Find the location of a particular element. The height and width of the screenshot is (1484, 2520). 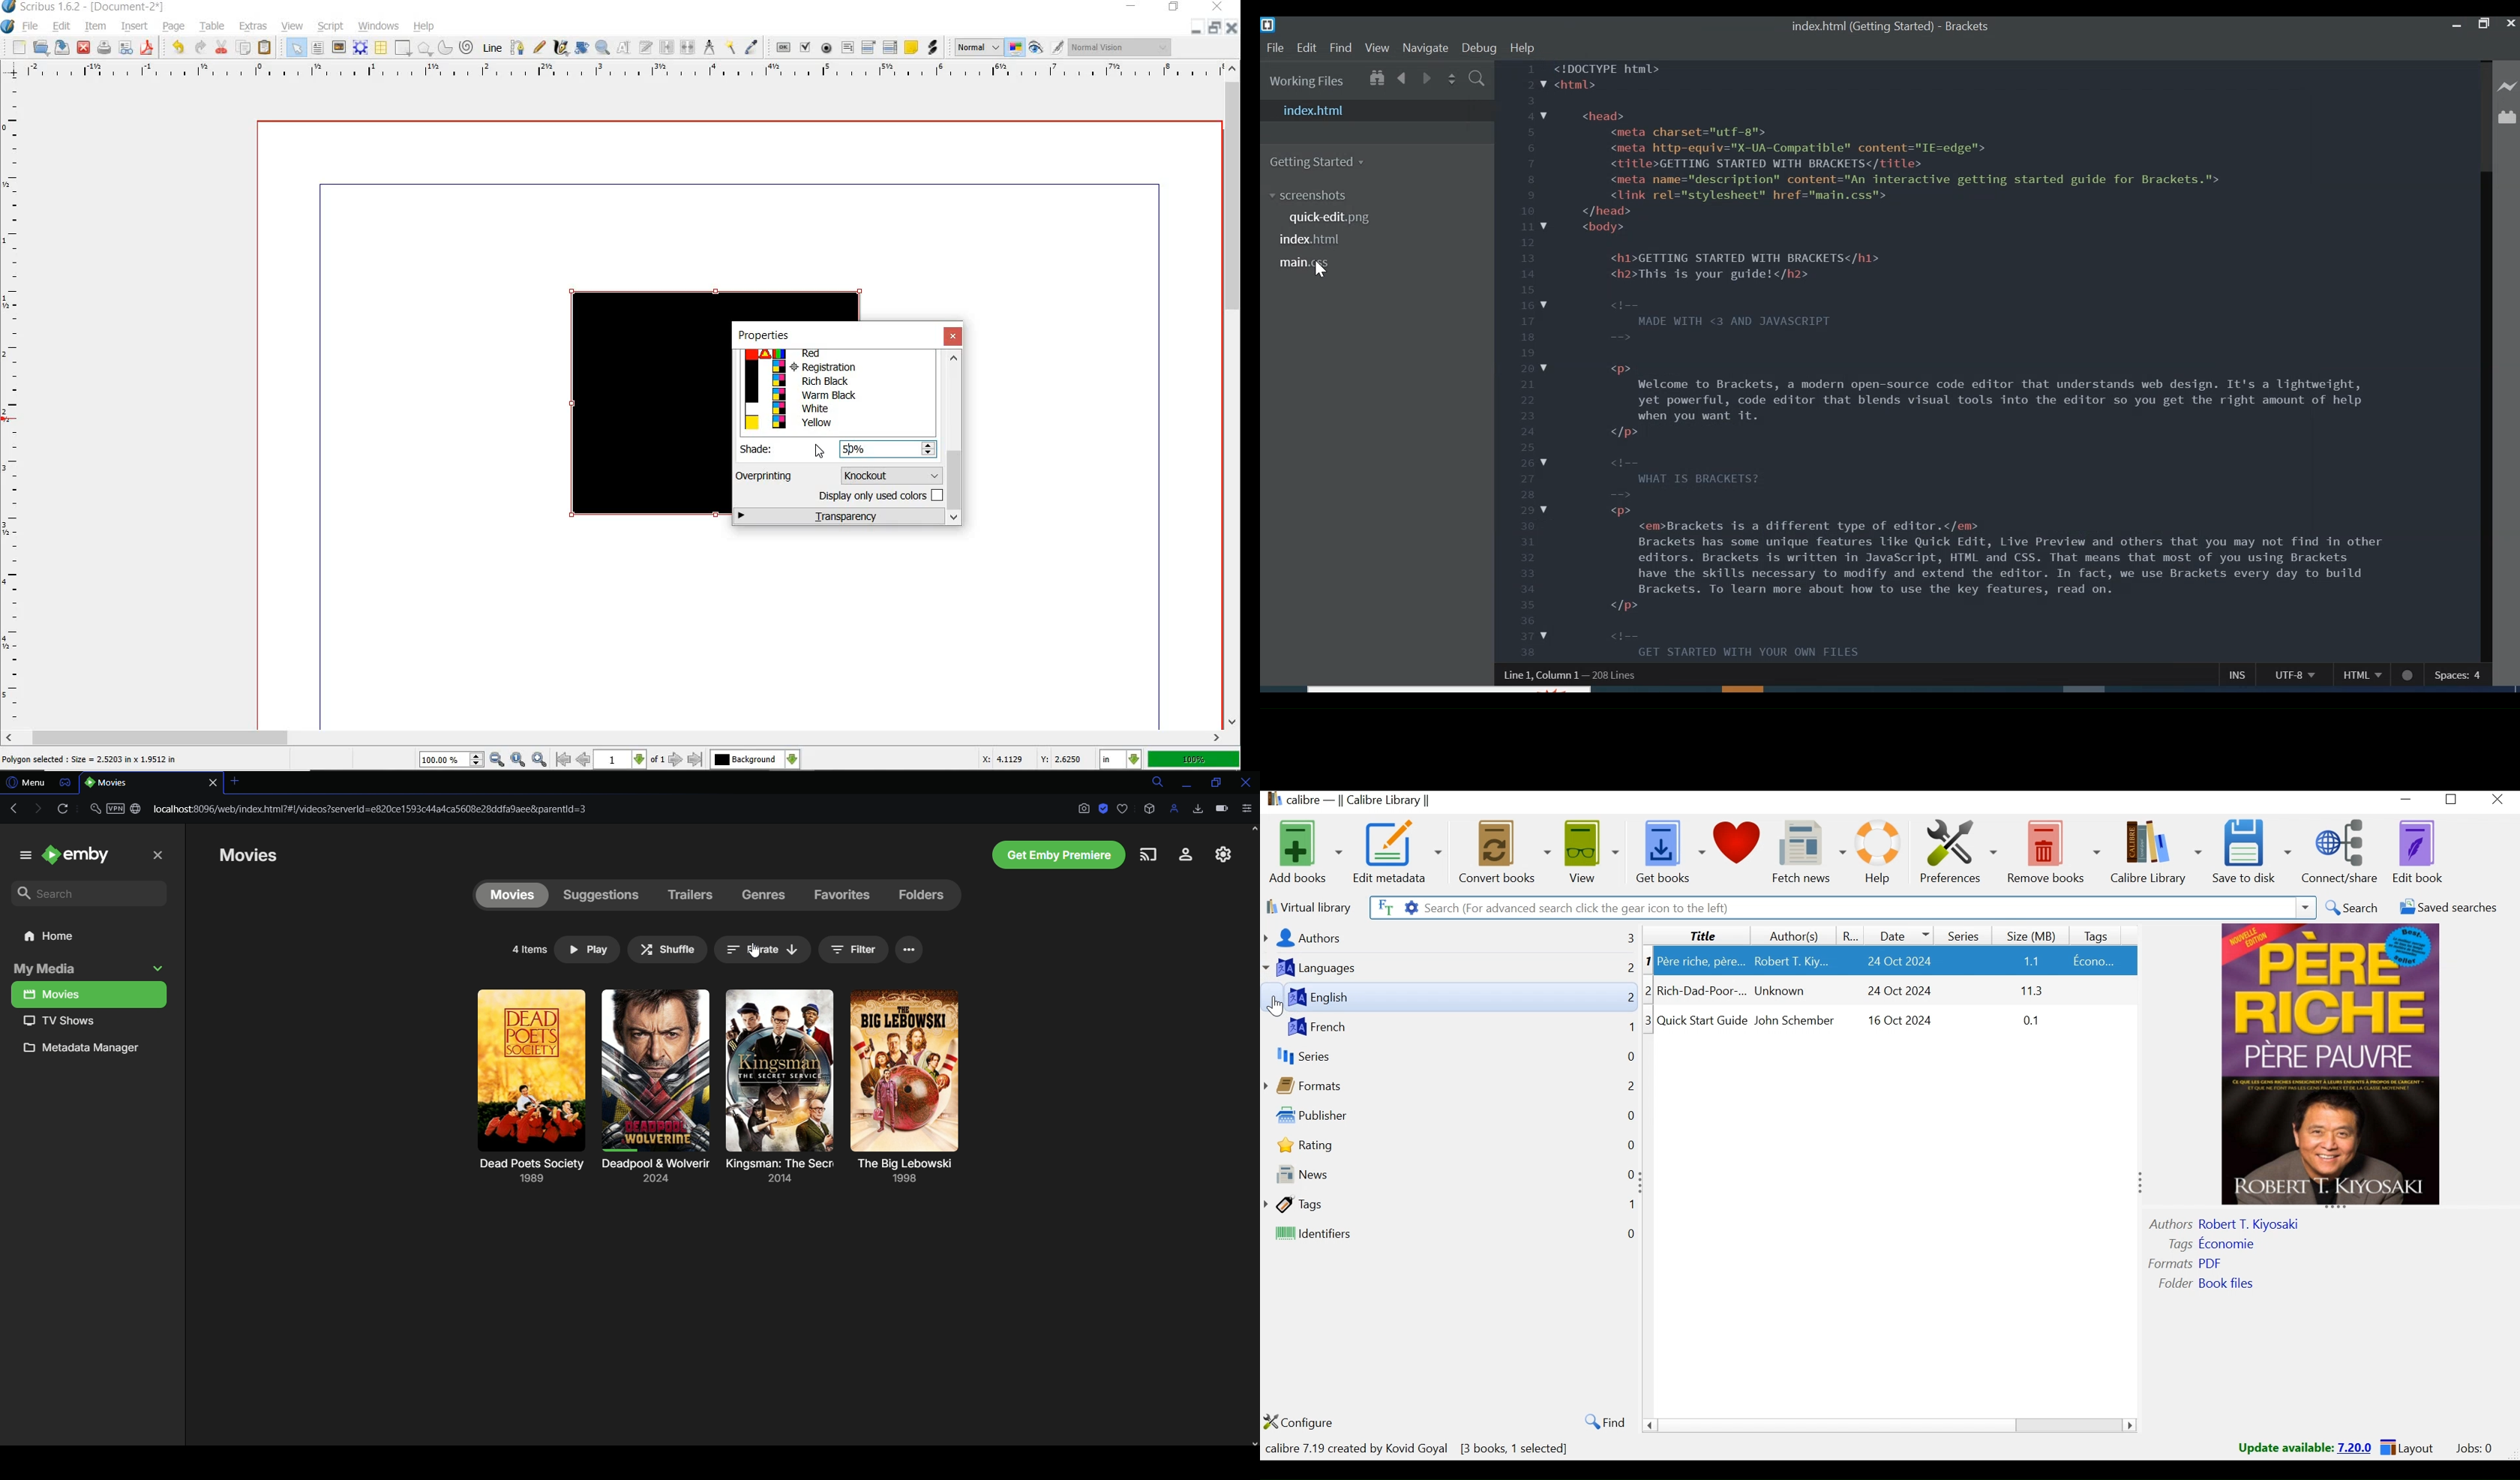

Search by texts in all books in the libary is located at coordinates (1383, 906).